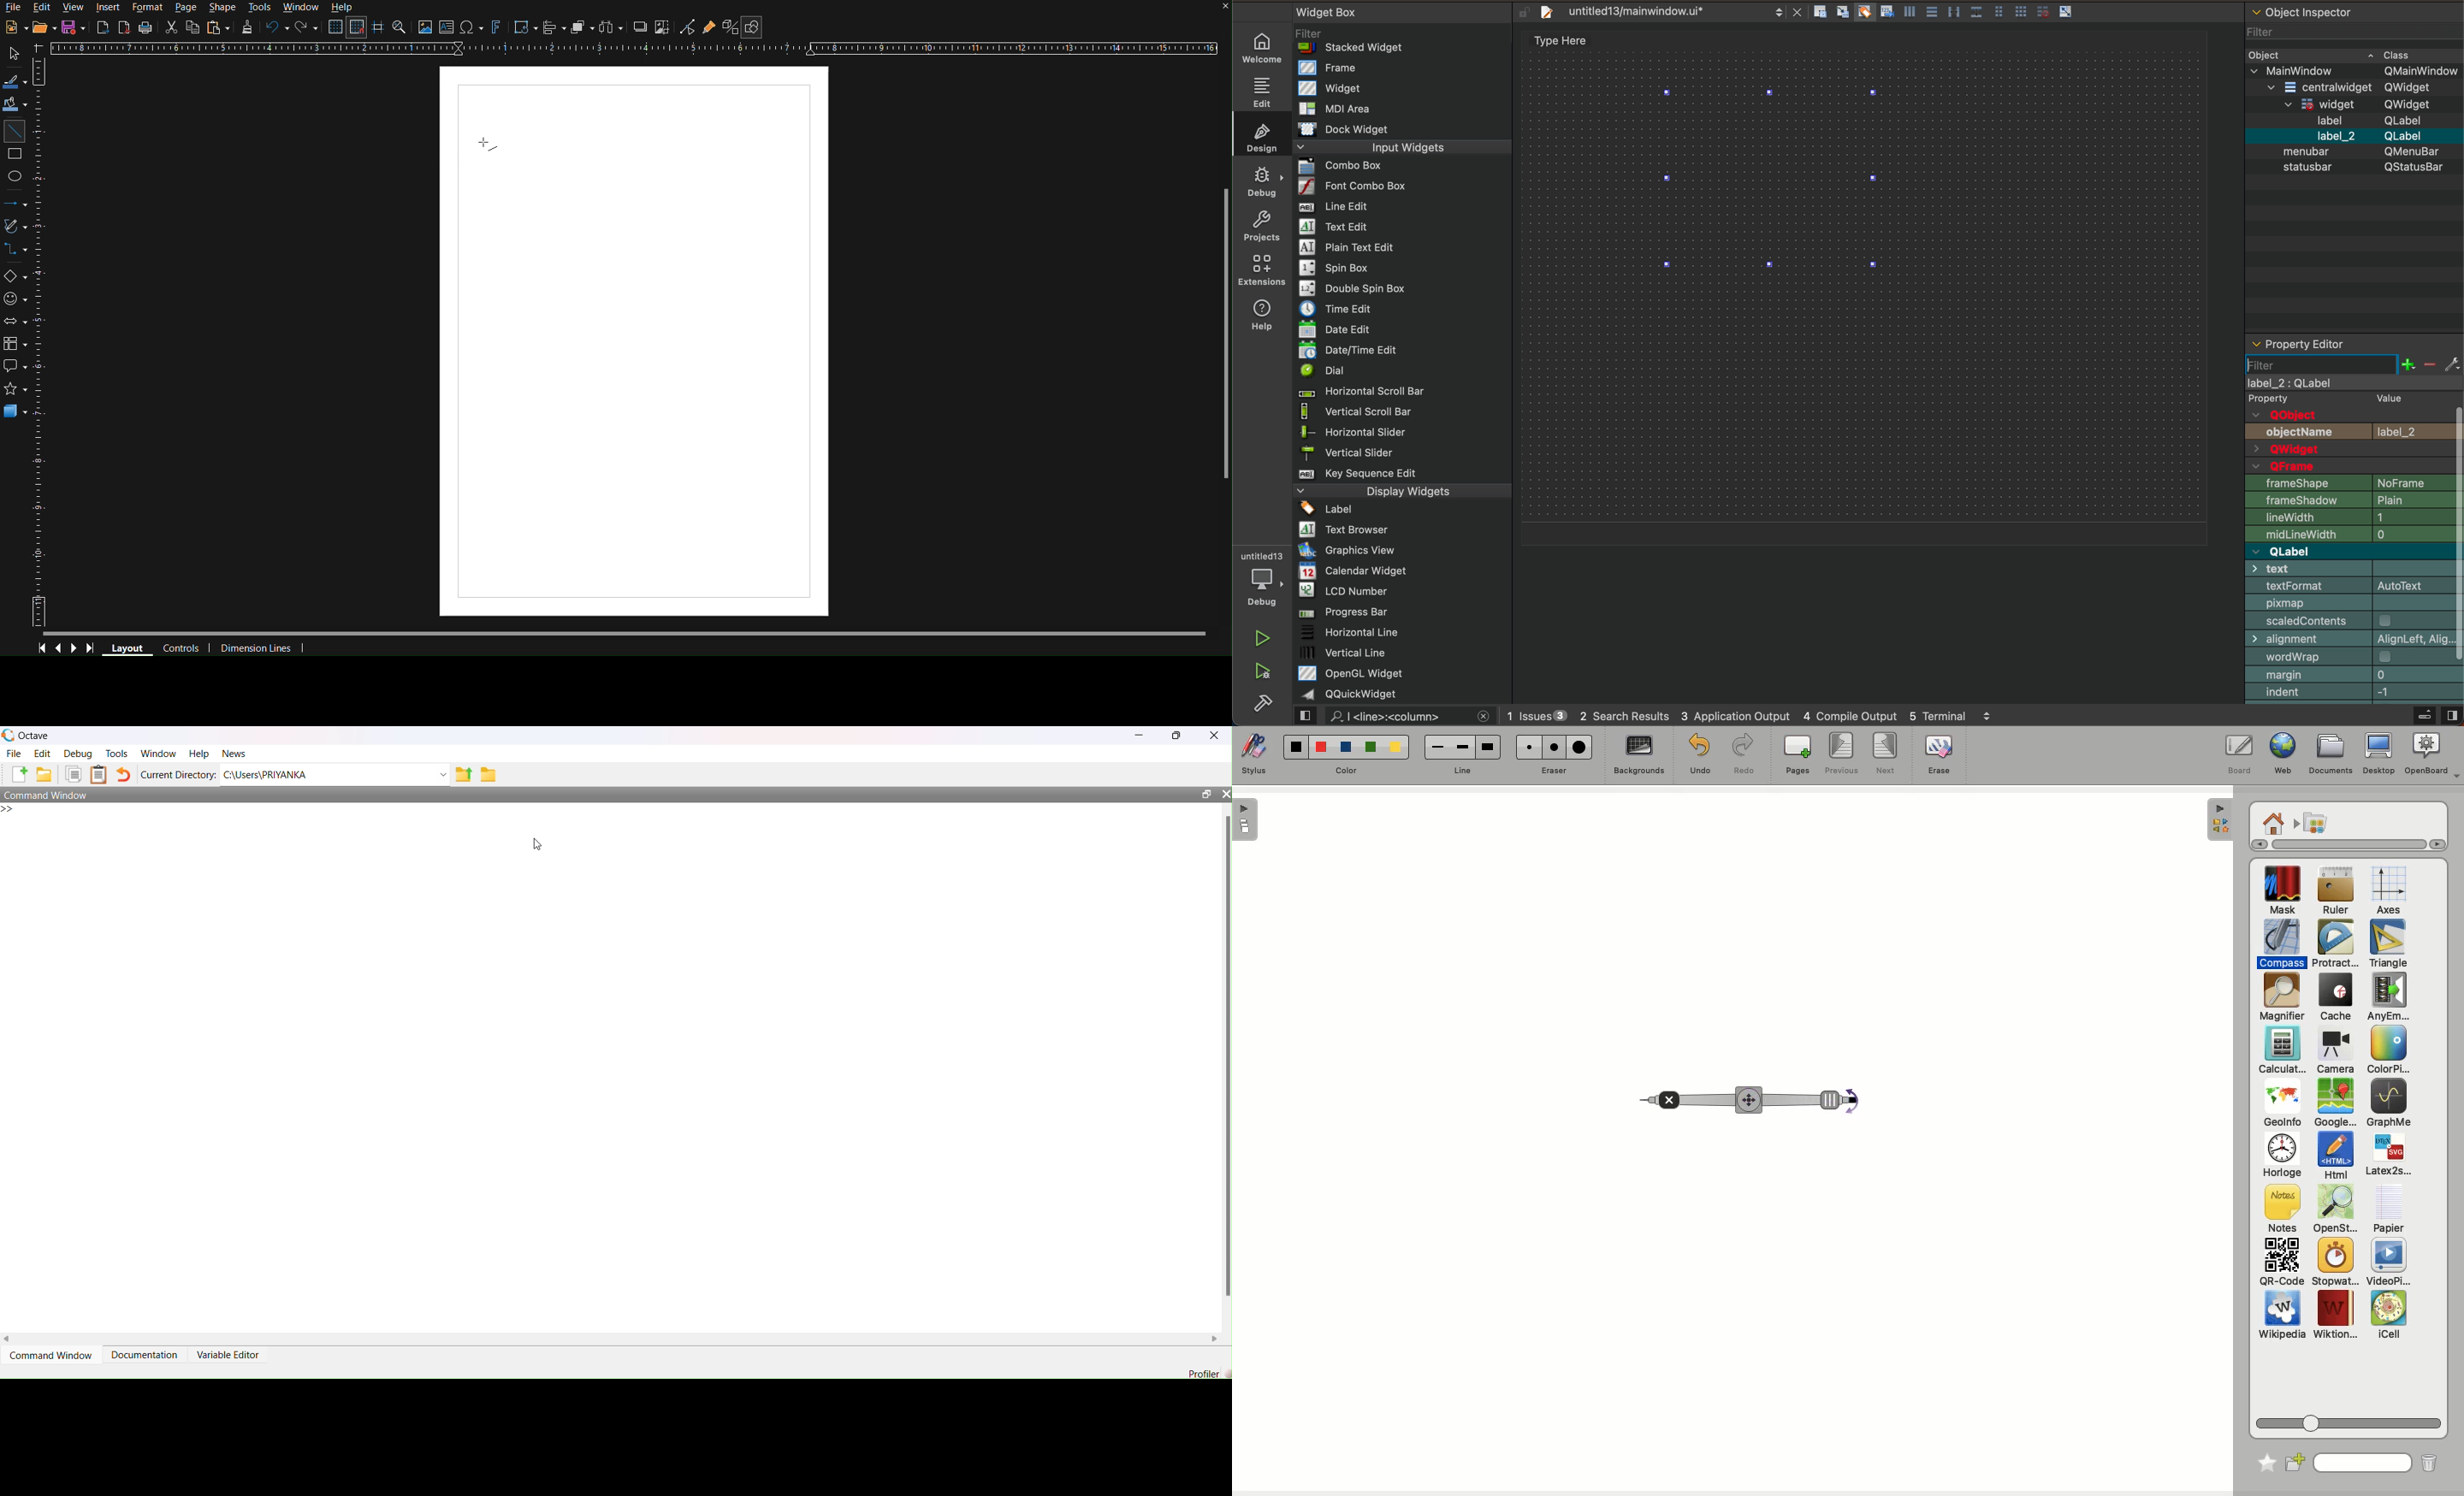 The image size is (2464, 1512). I want to click on qobject, so click(2342, 415).